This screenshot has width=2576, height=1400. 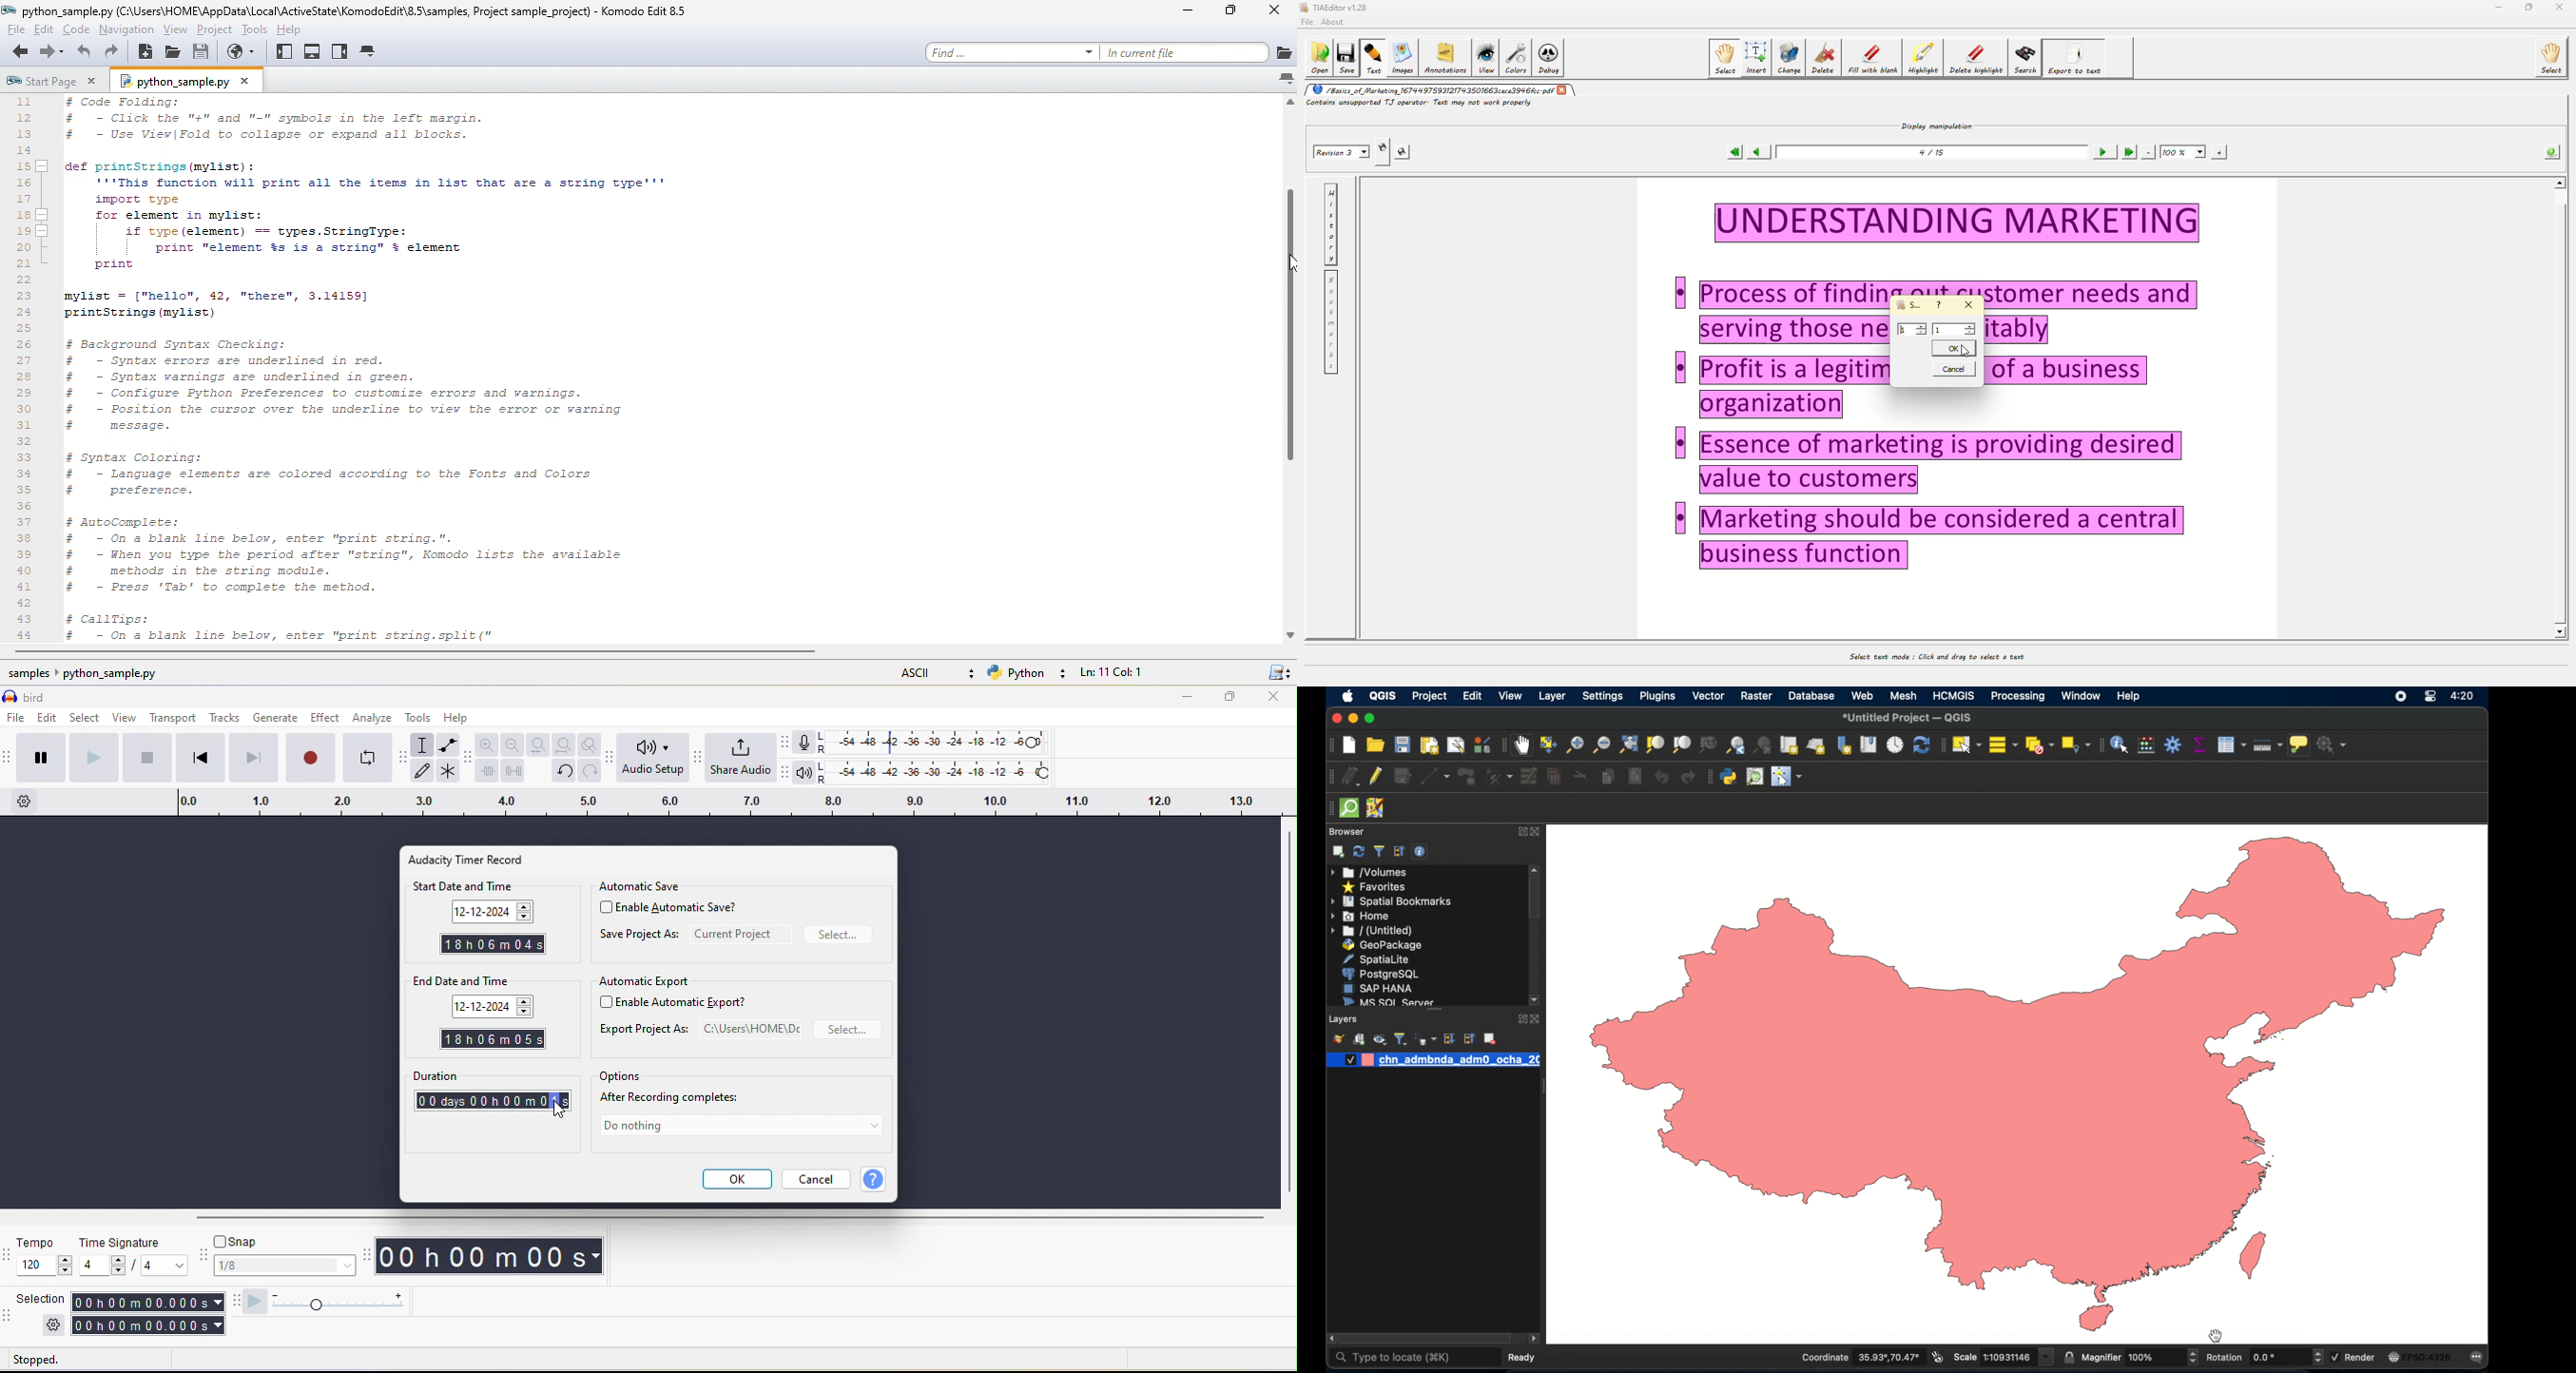 What do you see at coordinates (1541, 833) in the screenshot?
I see `close` at bounding box center [1541, 833].